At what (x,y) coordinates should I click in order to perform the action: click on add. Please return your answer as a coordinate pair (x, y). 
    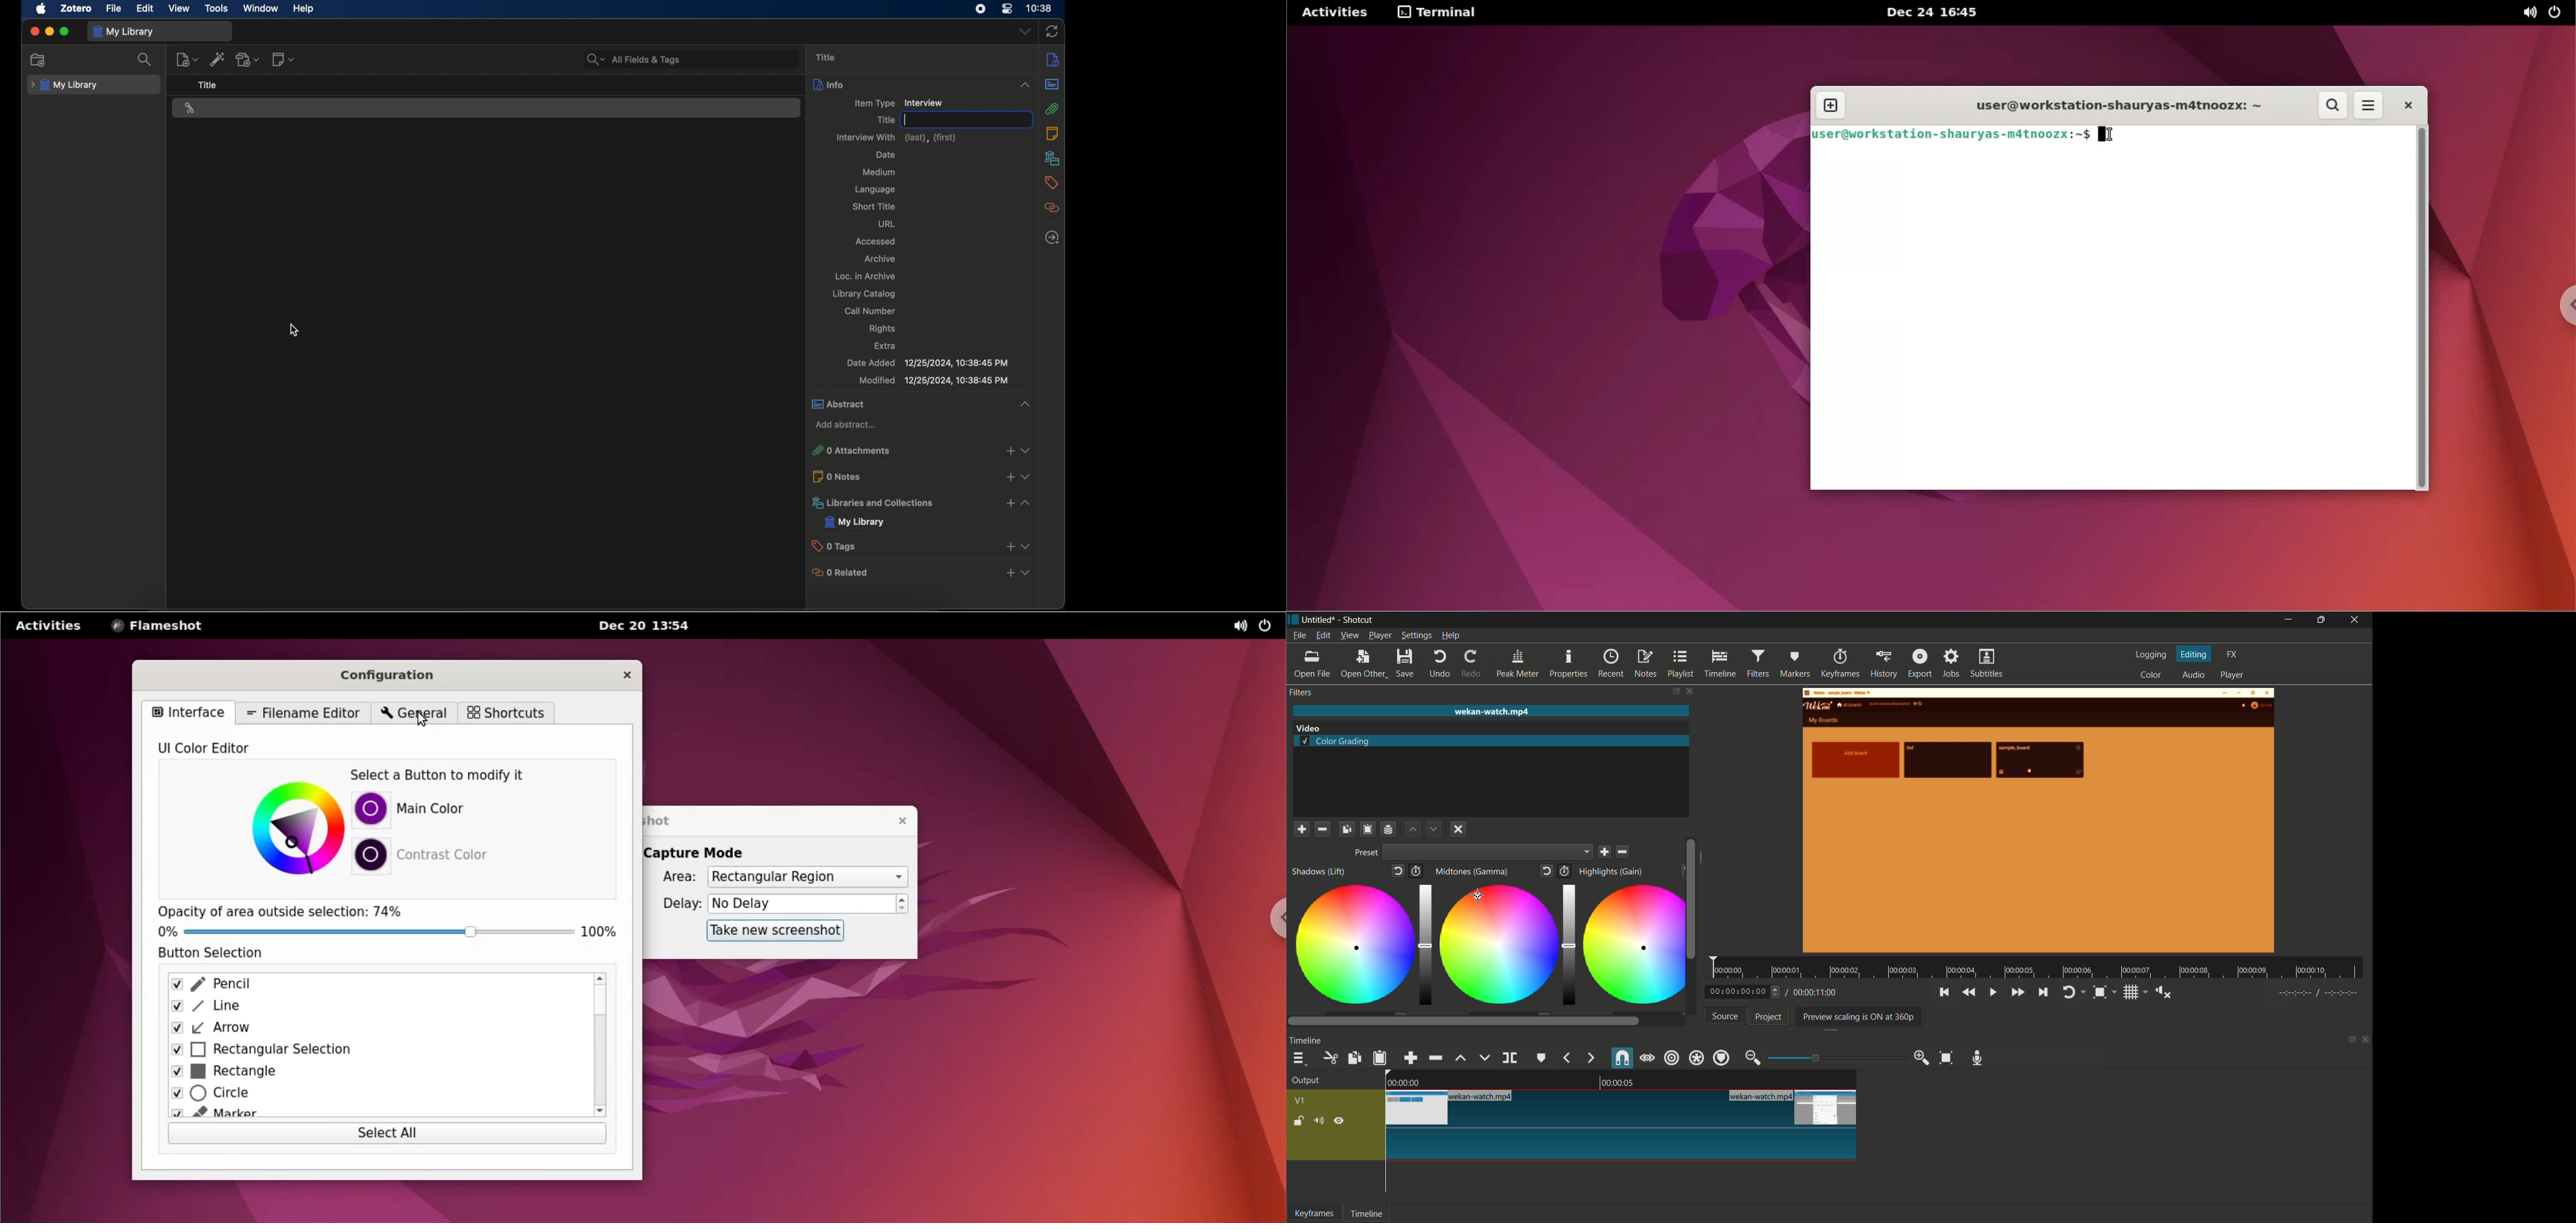
    Looking at the image, I should click on (1011, 478).